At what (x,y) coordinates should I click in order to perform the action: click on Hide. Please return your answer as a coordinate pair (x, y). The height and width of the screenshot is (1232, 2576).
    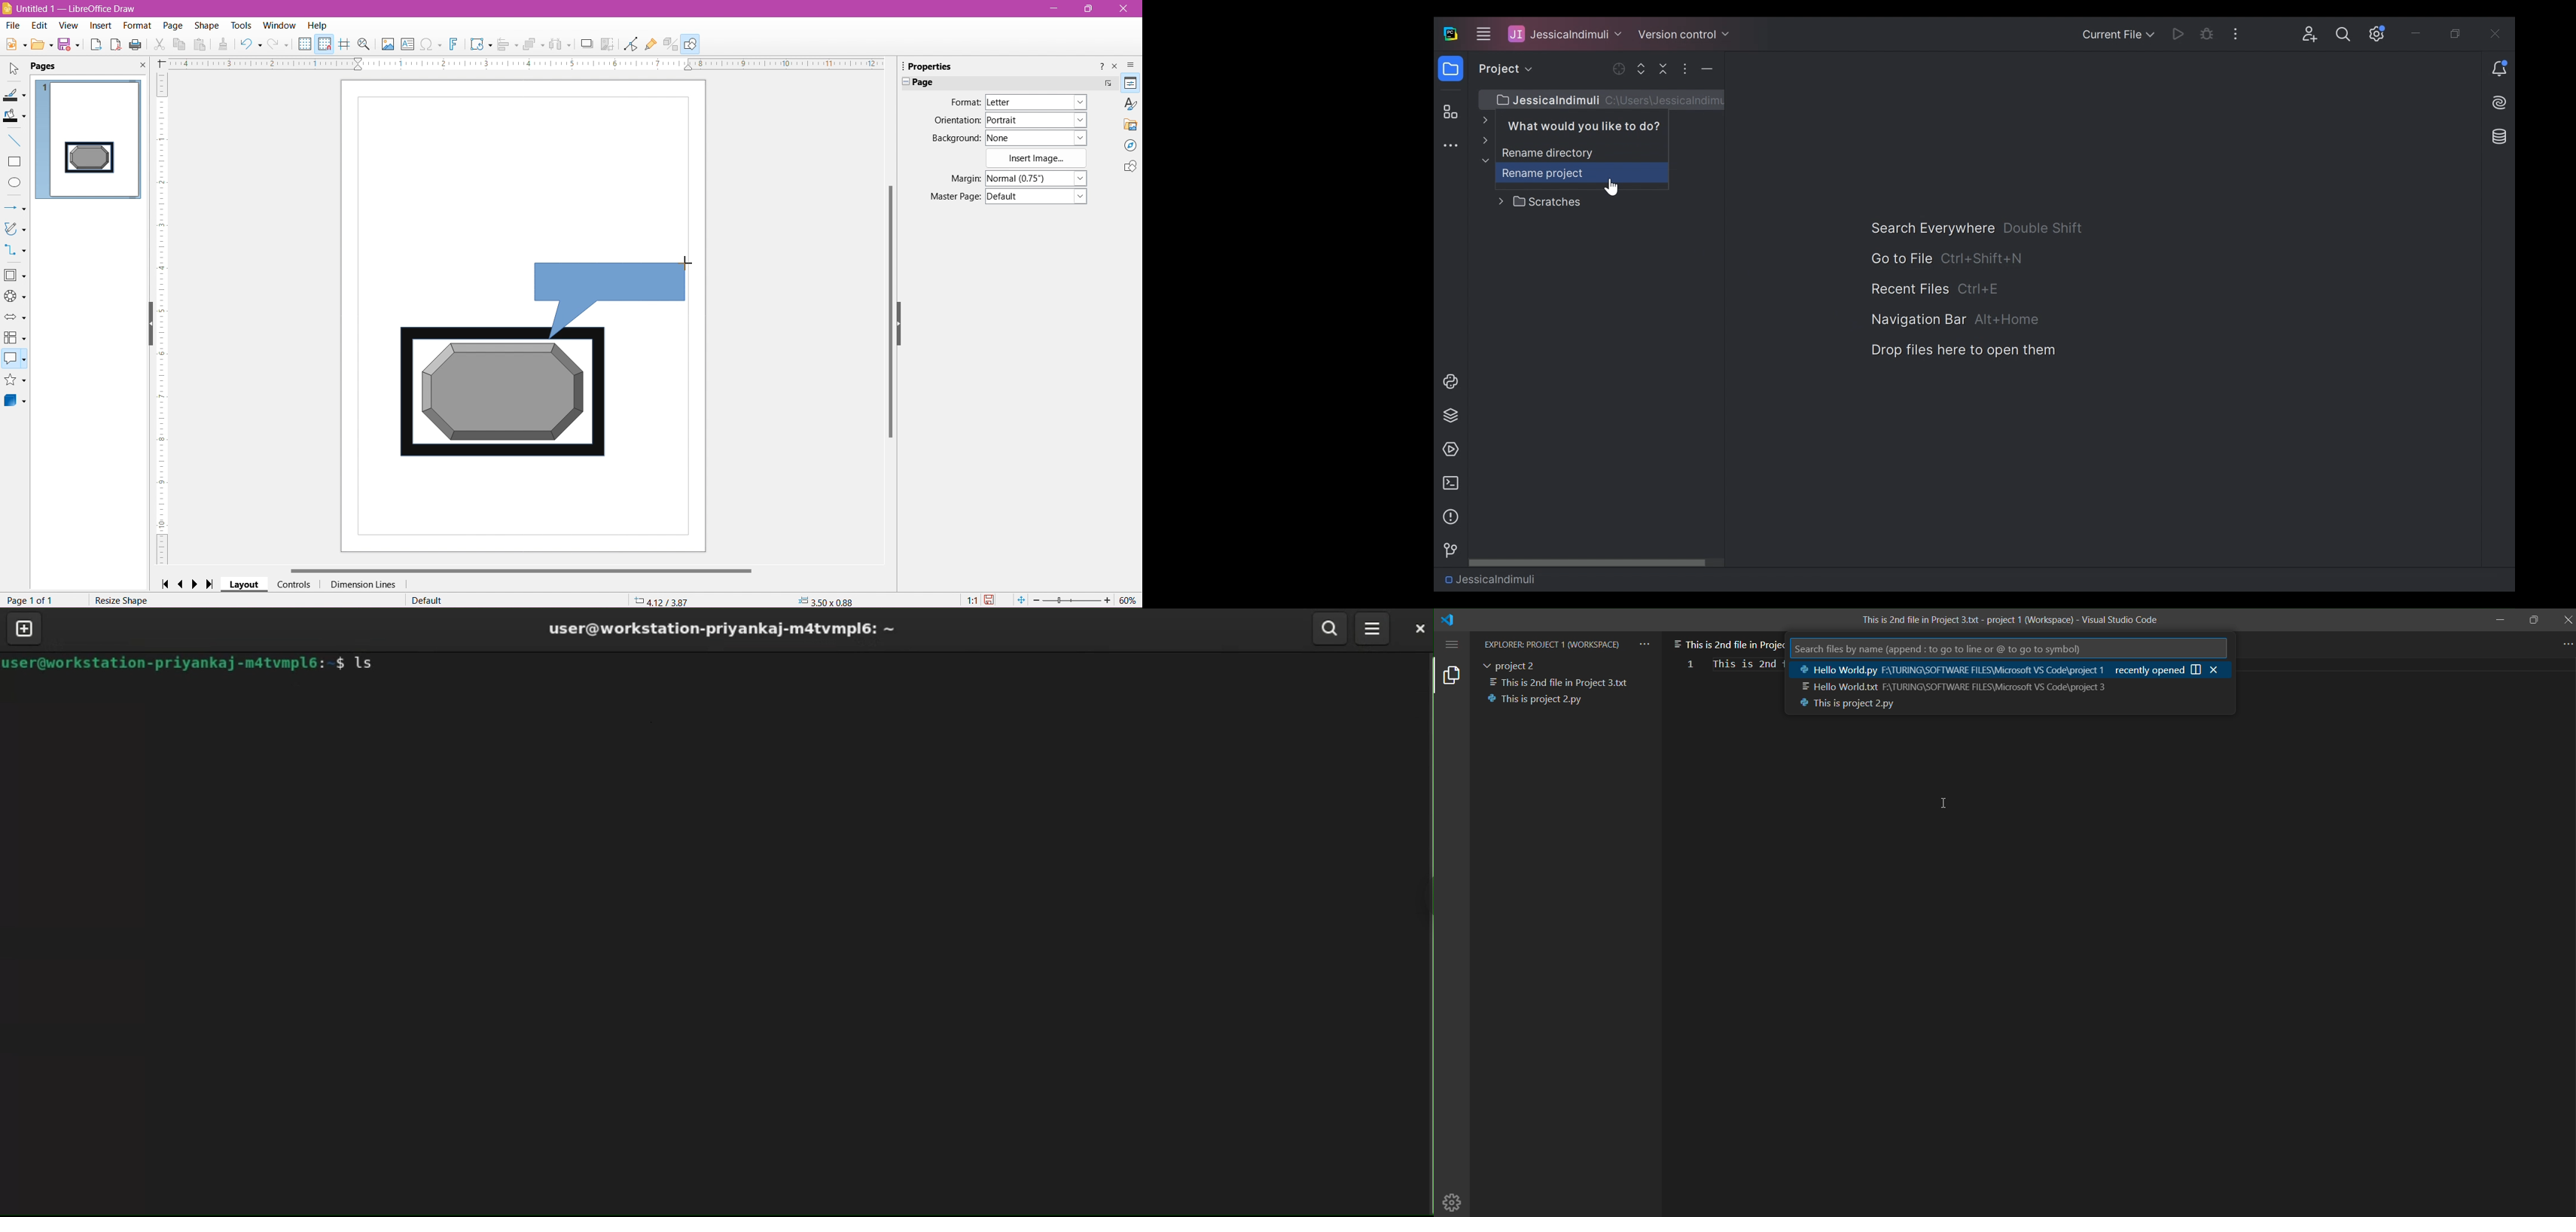
    Looking at the image, I should click on (1707, 69).